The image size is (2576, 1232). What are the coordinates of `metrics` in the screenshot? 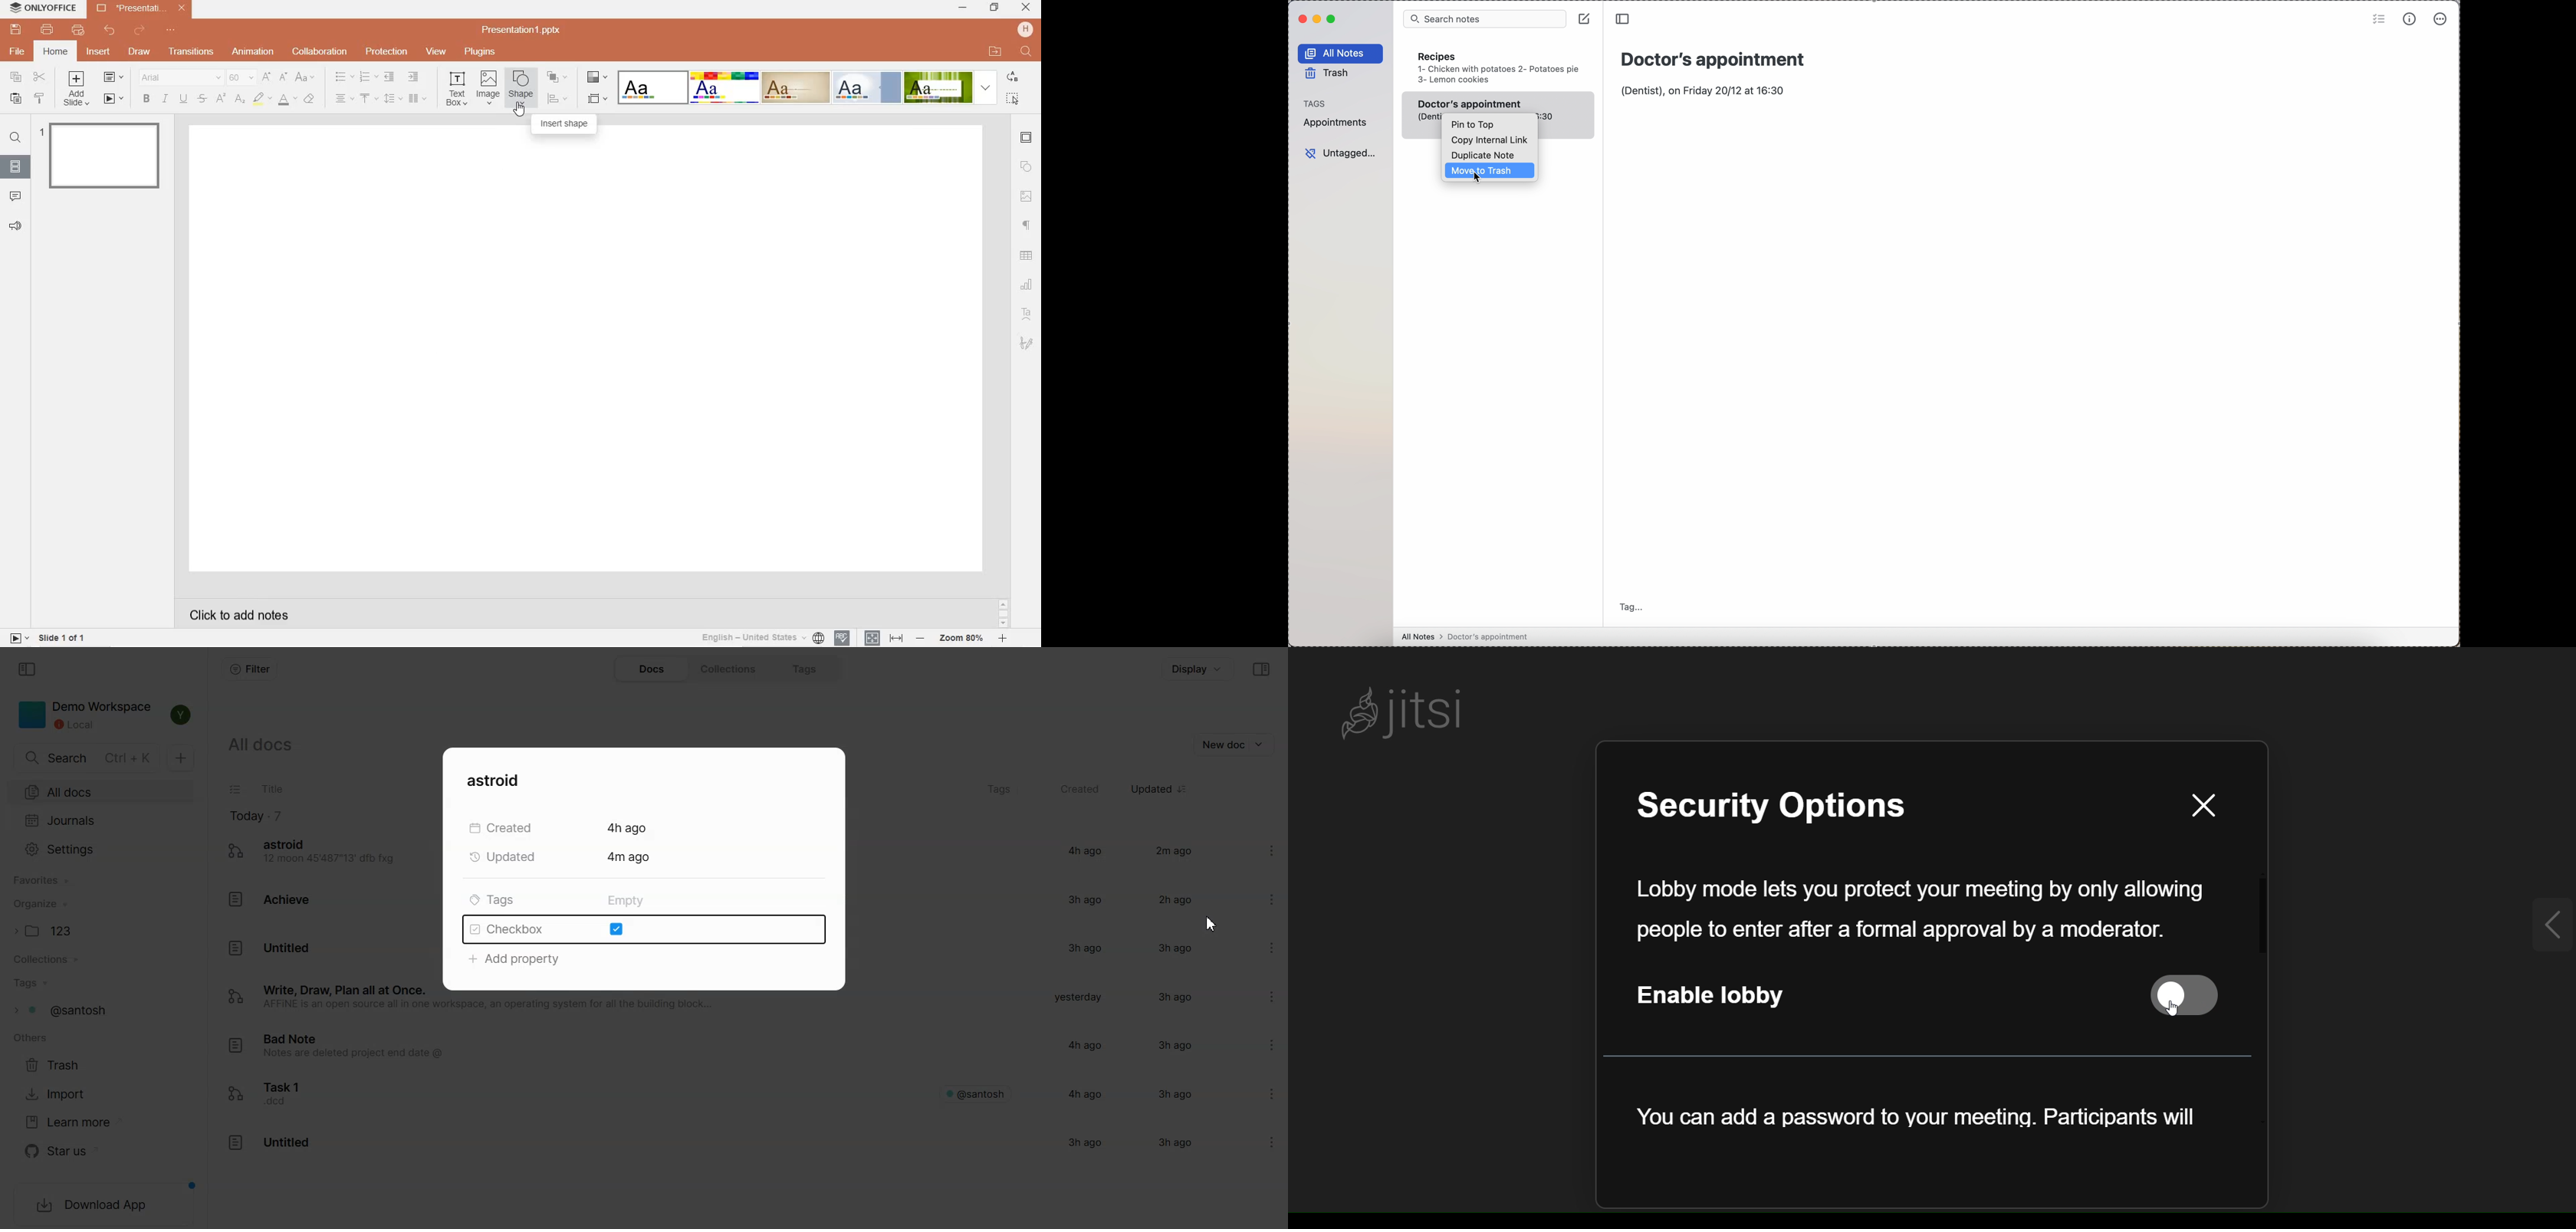 It's located at (2411, 19).